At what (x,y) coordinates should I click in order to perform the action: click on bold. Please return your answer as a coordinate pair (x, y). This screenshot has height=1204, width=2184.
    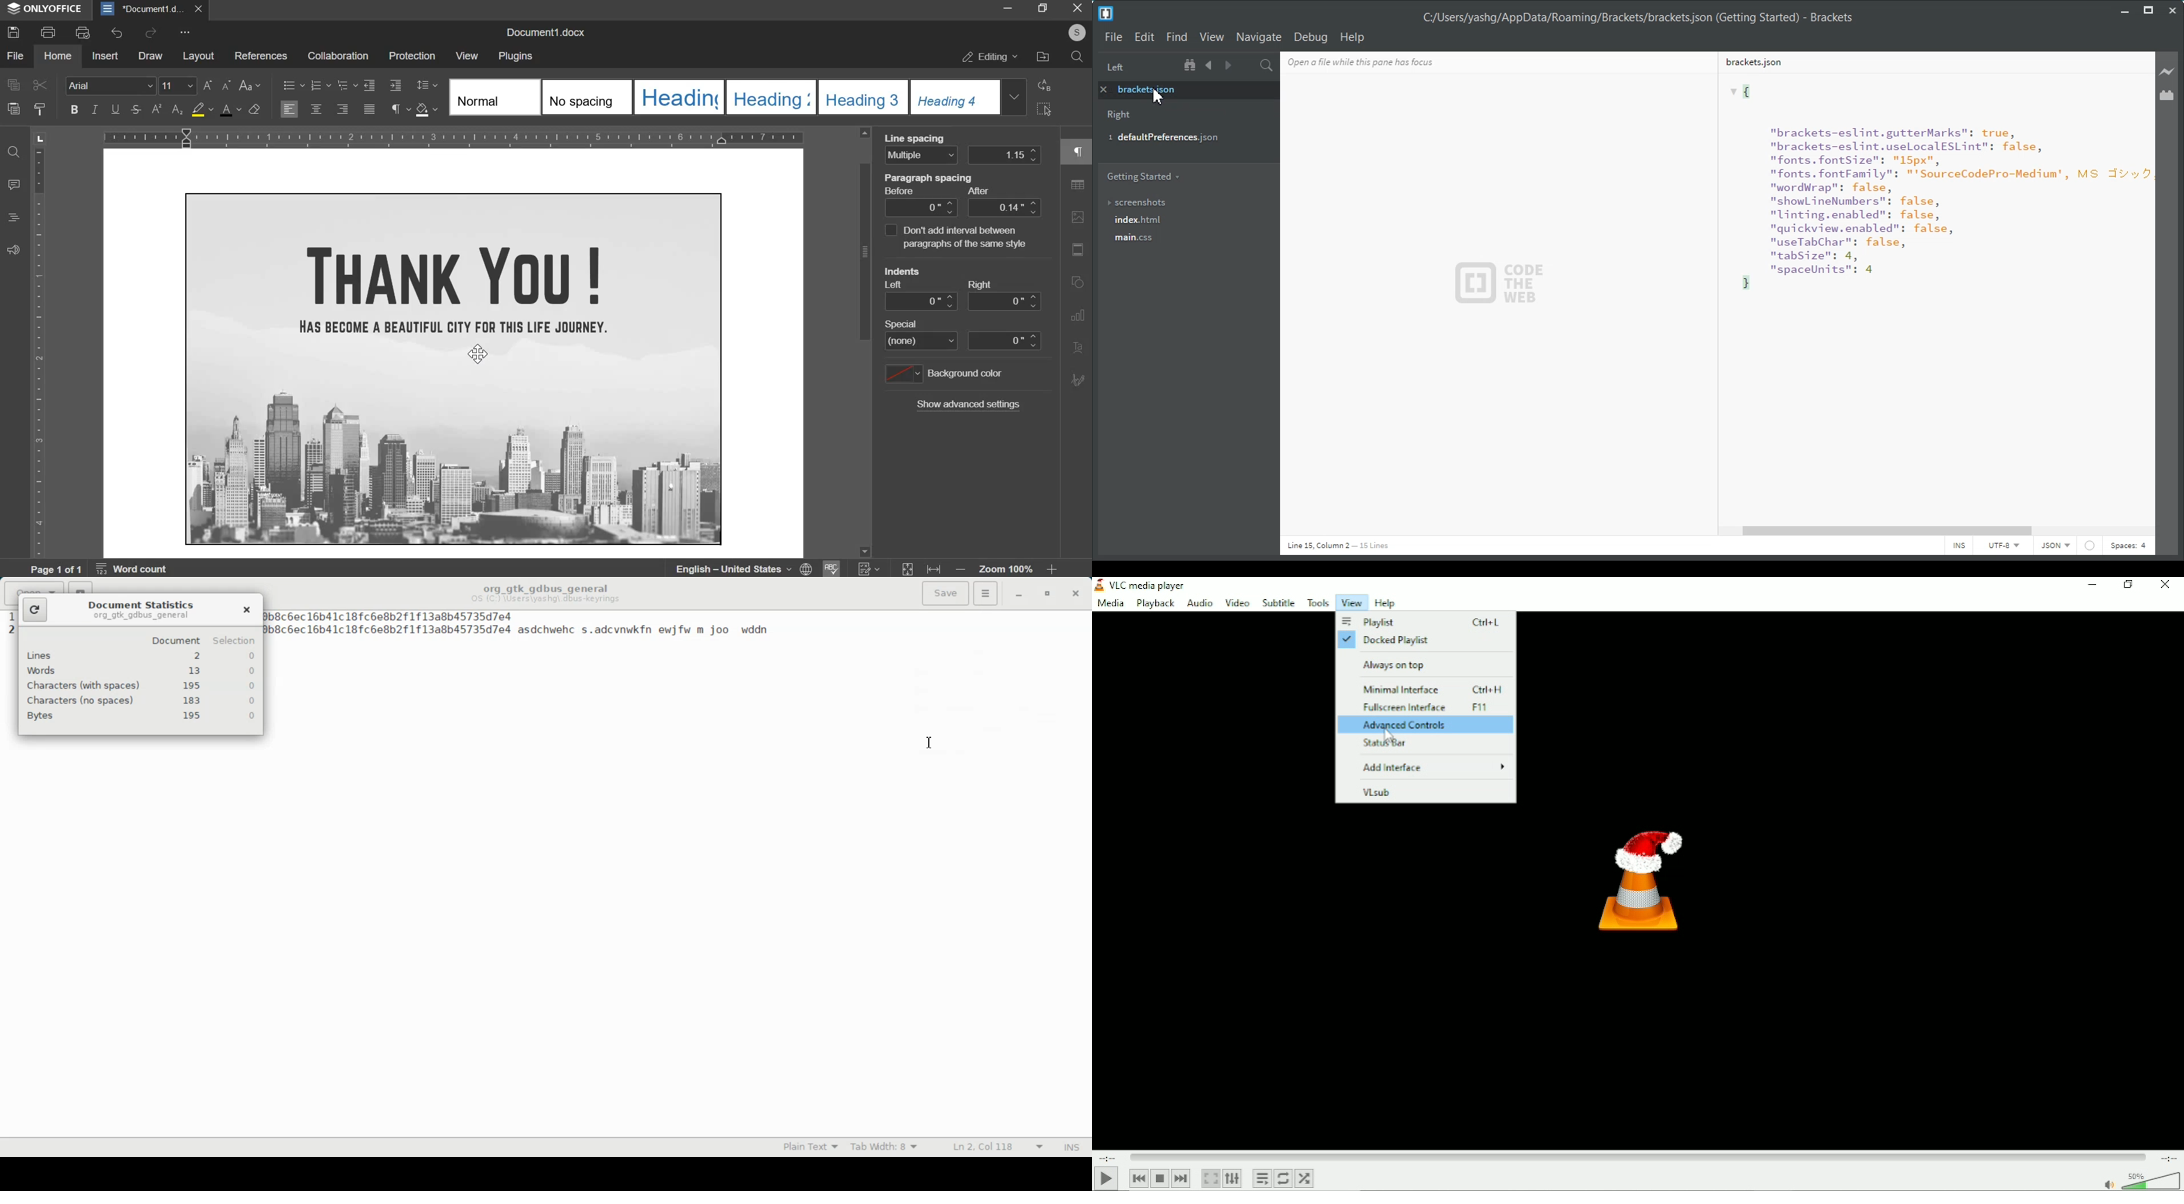
    Looking at the image, I should click on (74, 109).